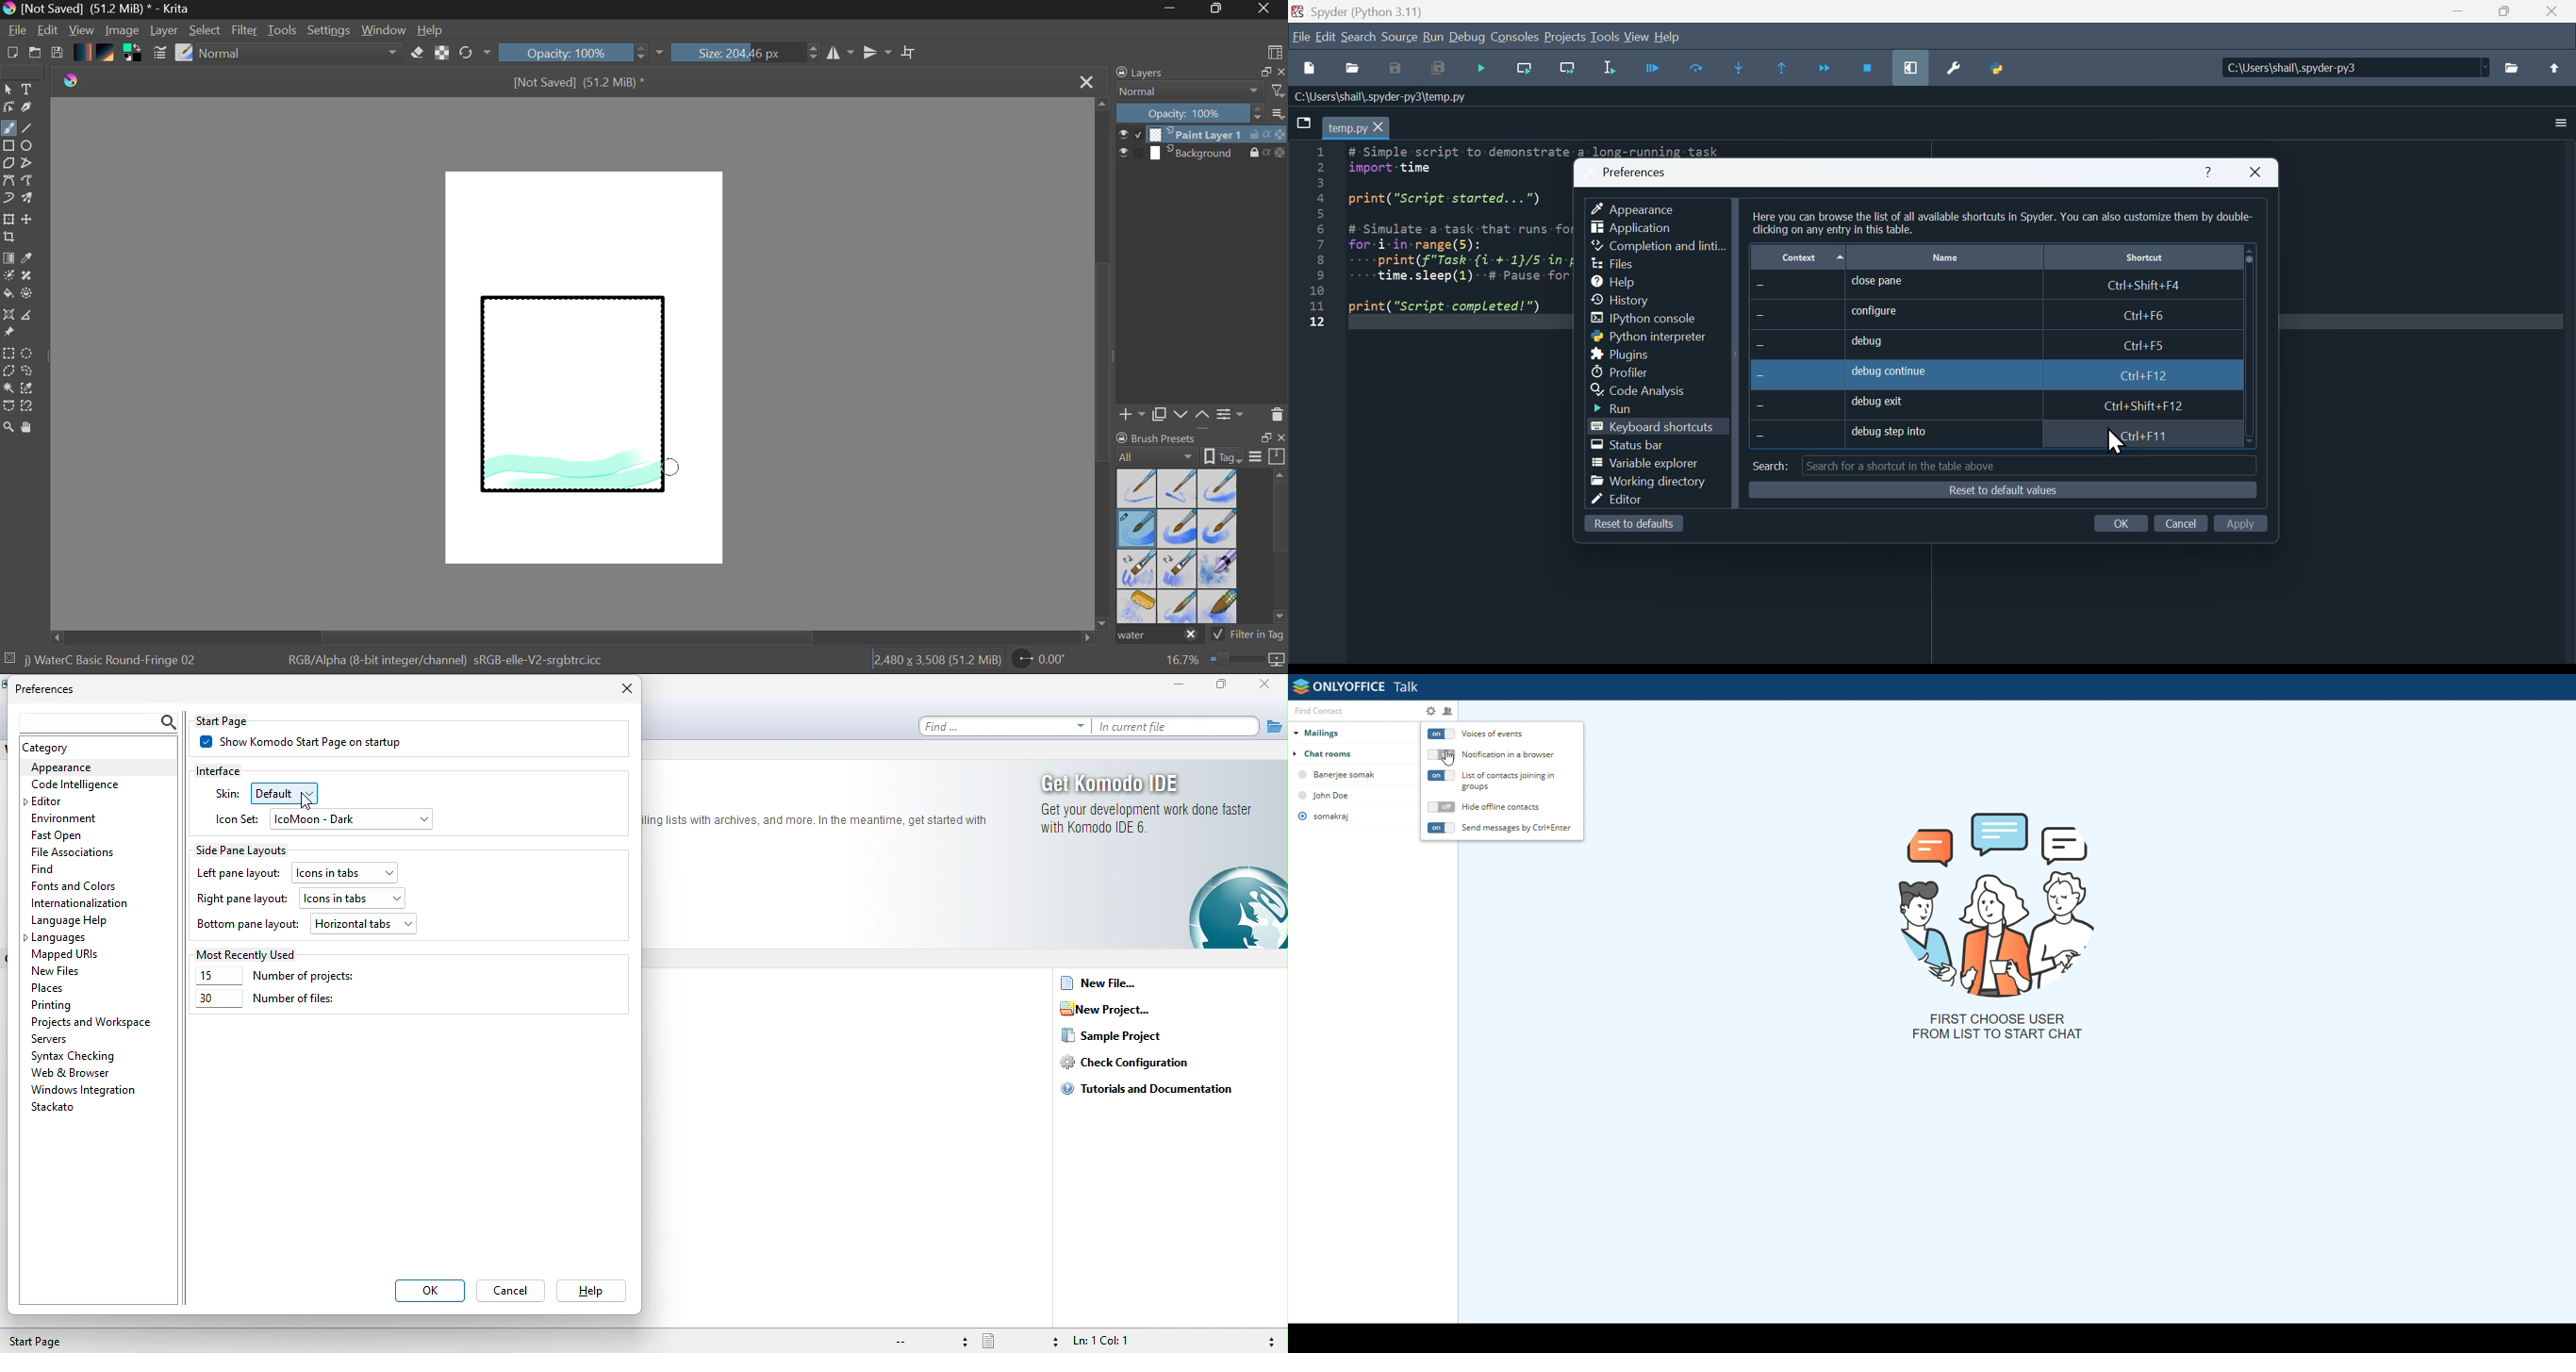  What do you see at coordinates (28, 200) in the screenshot?
I see `Multibrush Tool` at bounding box center [28, 200].